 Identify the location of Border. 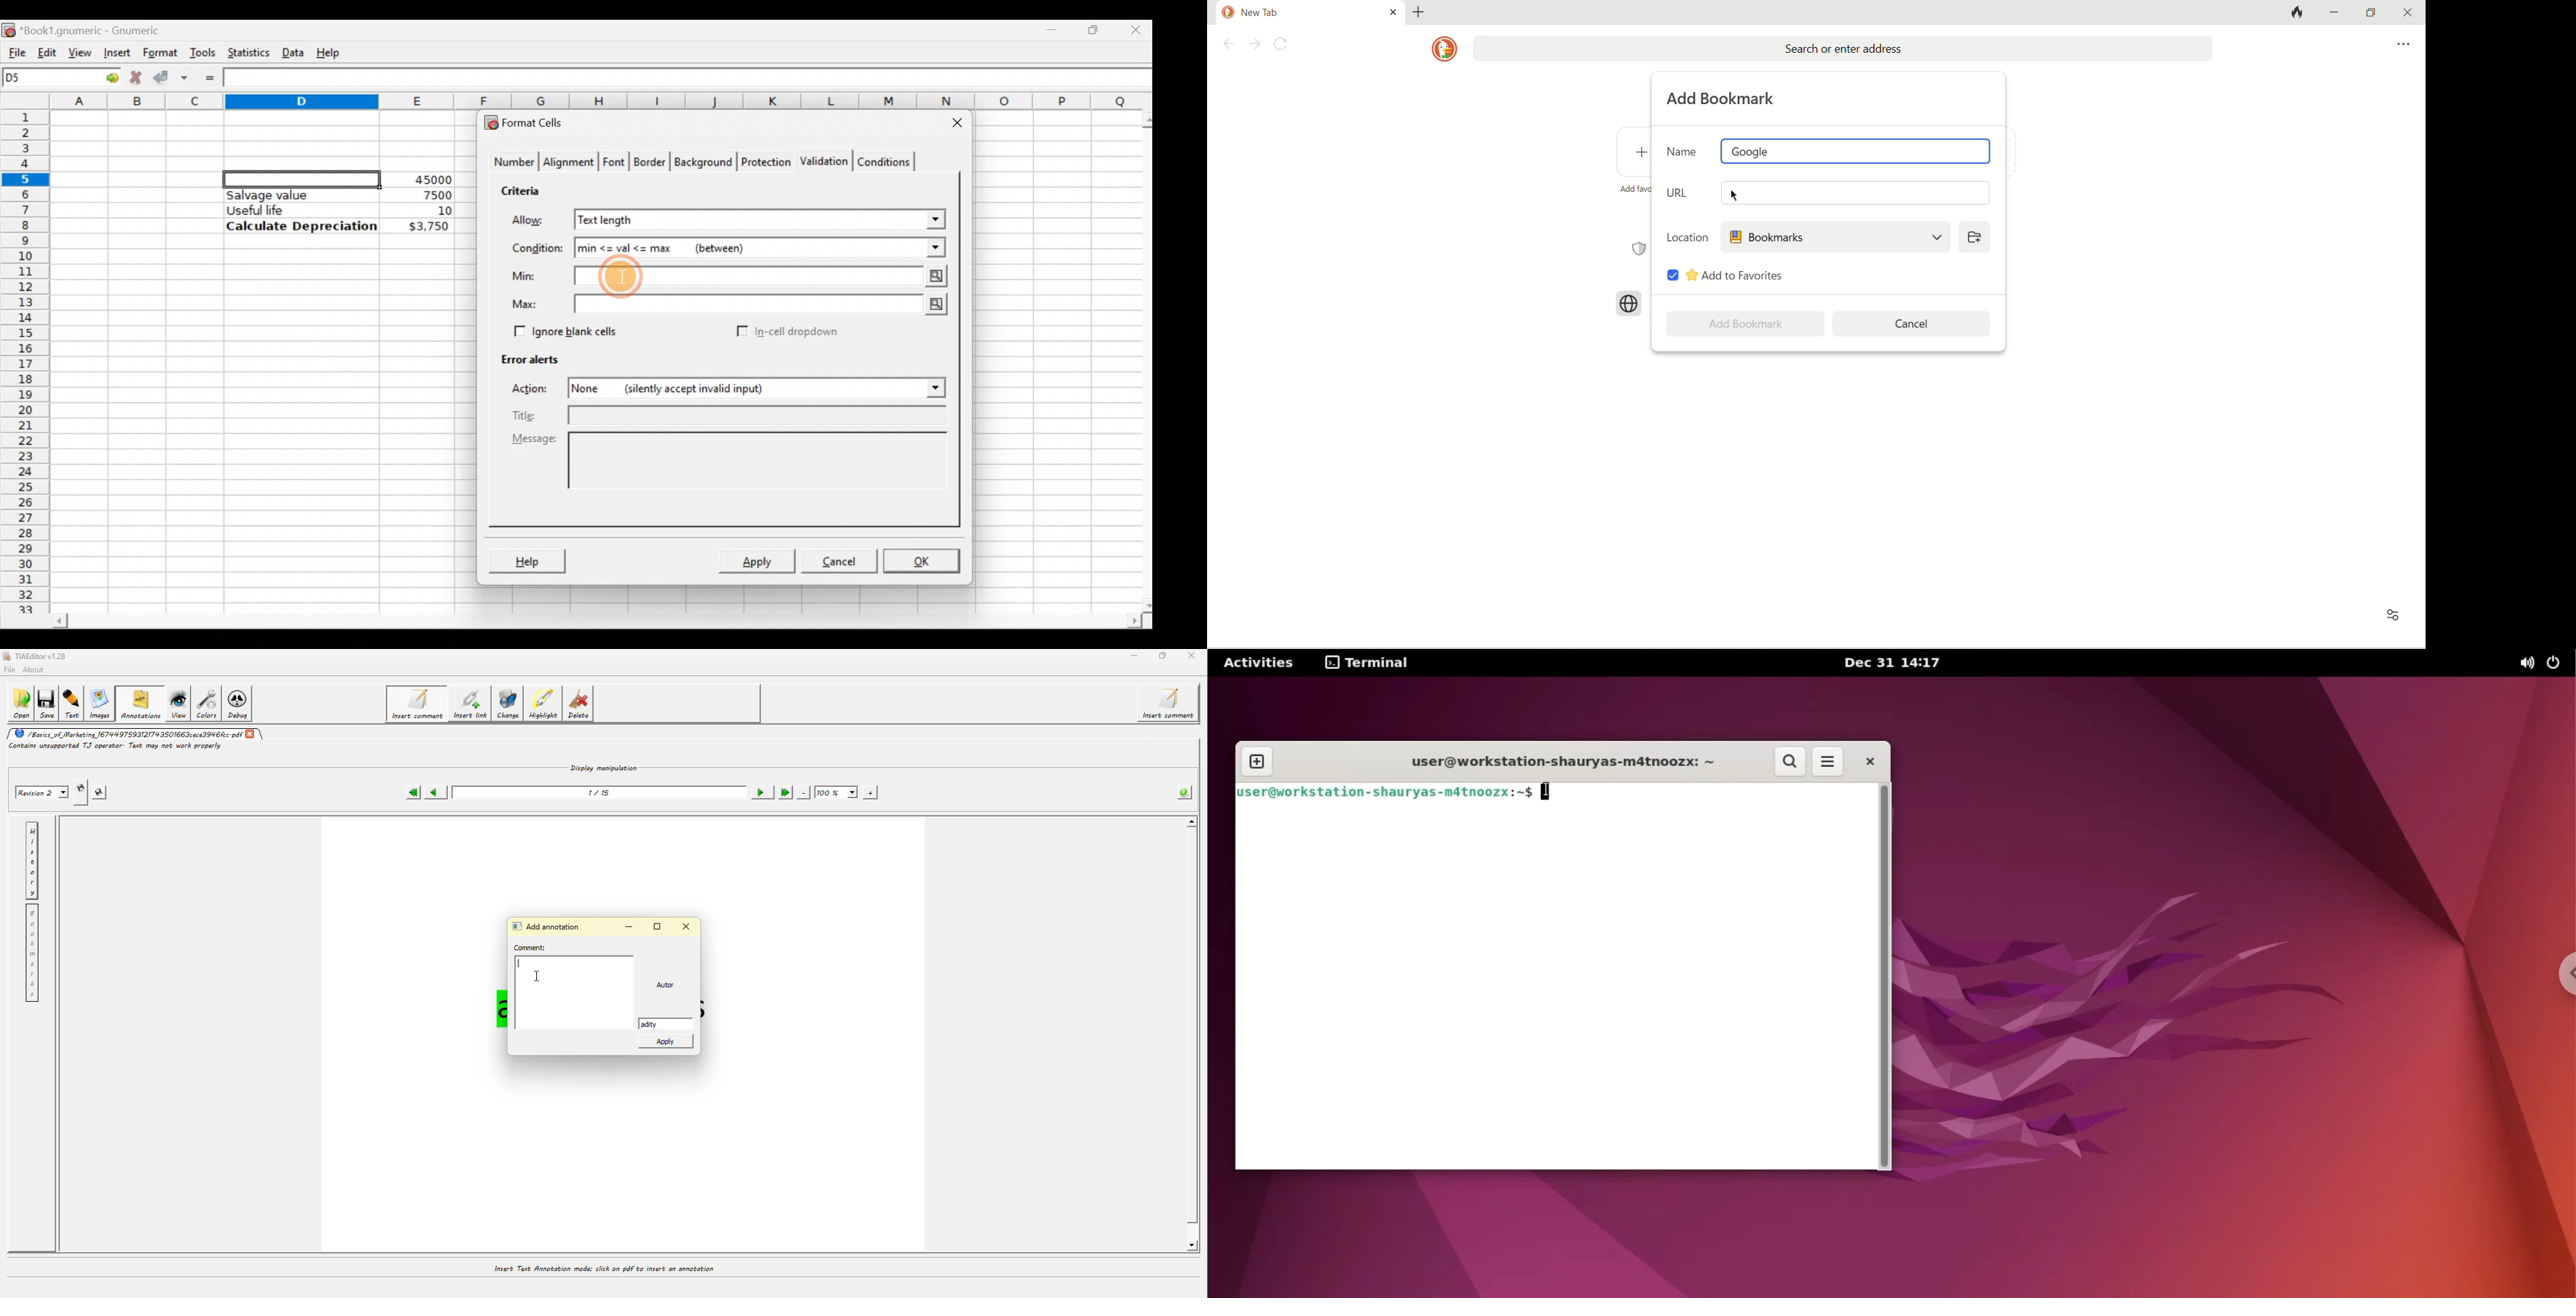
(651, 165).